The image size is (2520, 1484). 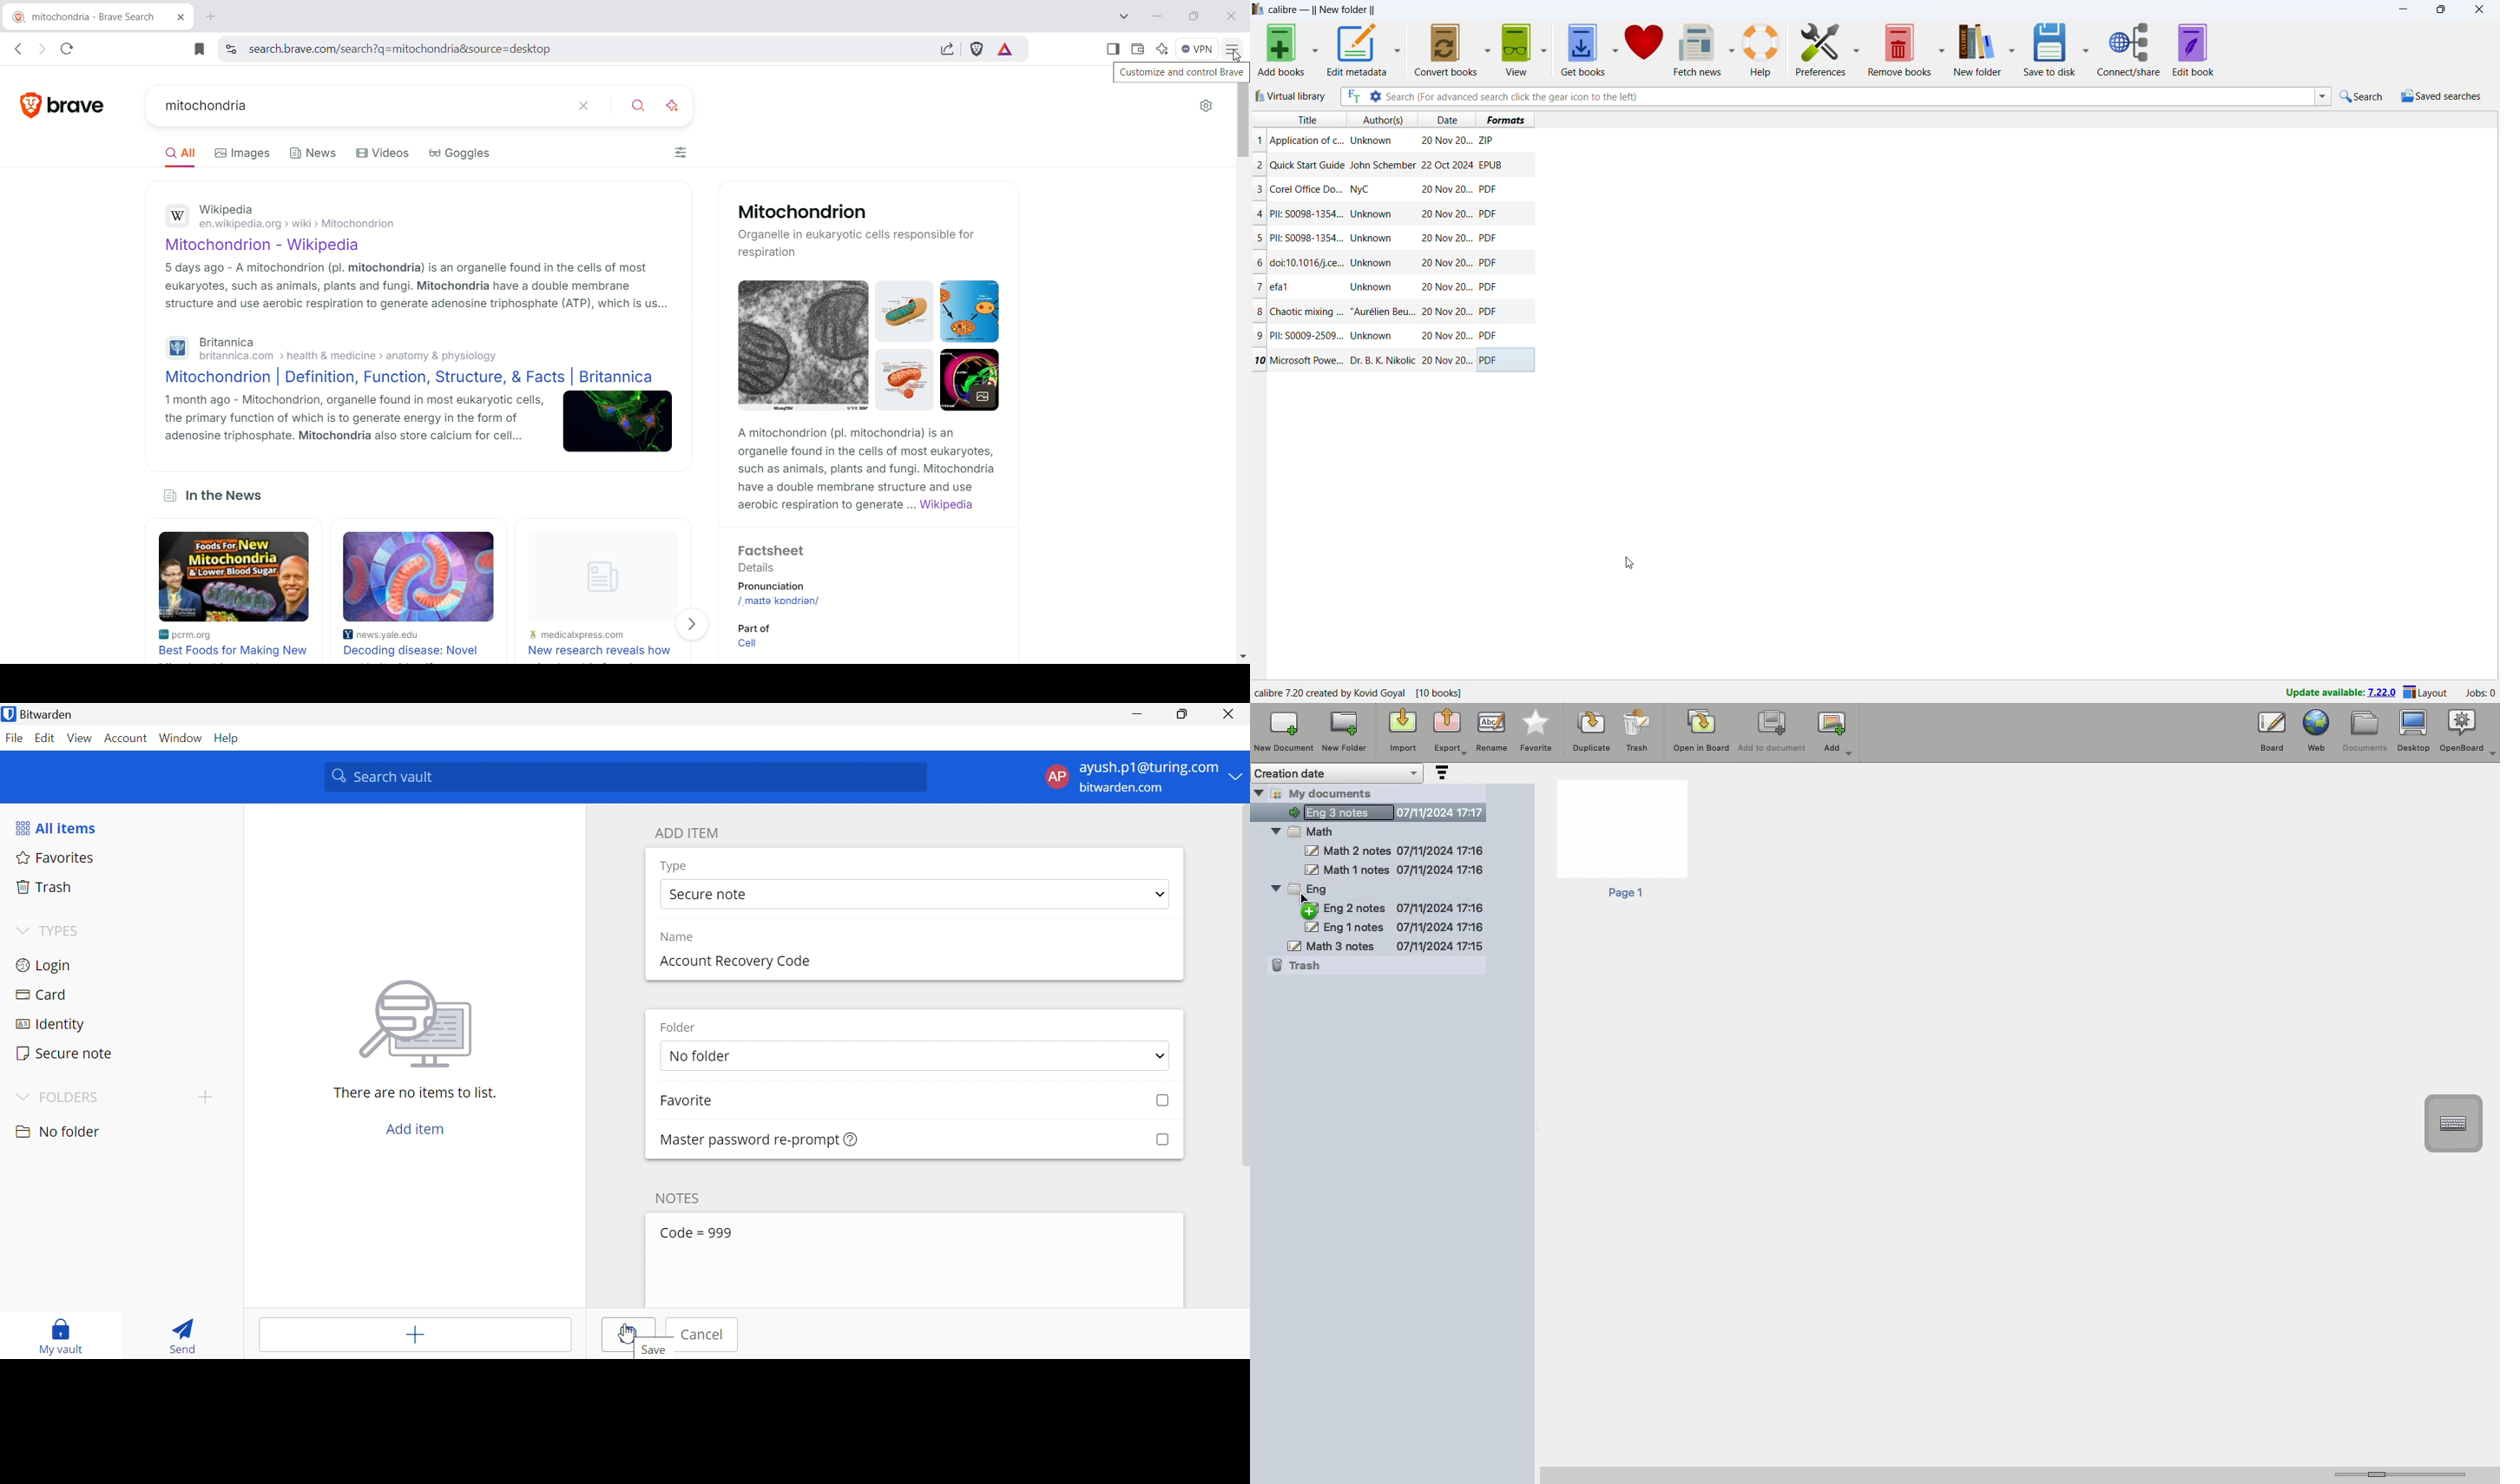 What do you see at coordinates (411, 357) in the screenshot?
I see `Britannica britannica.com > health & medicine > anatomy & physiology Mitochondrion | Definition, Function, Structure, & Facts | Britannica` at bounding box center [411, 357].